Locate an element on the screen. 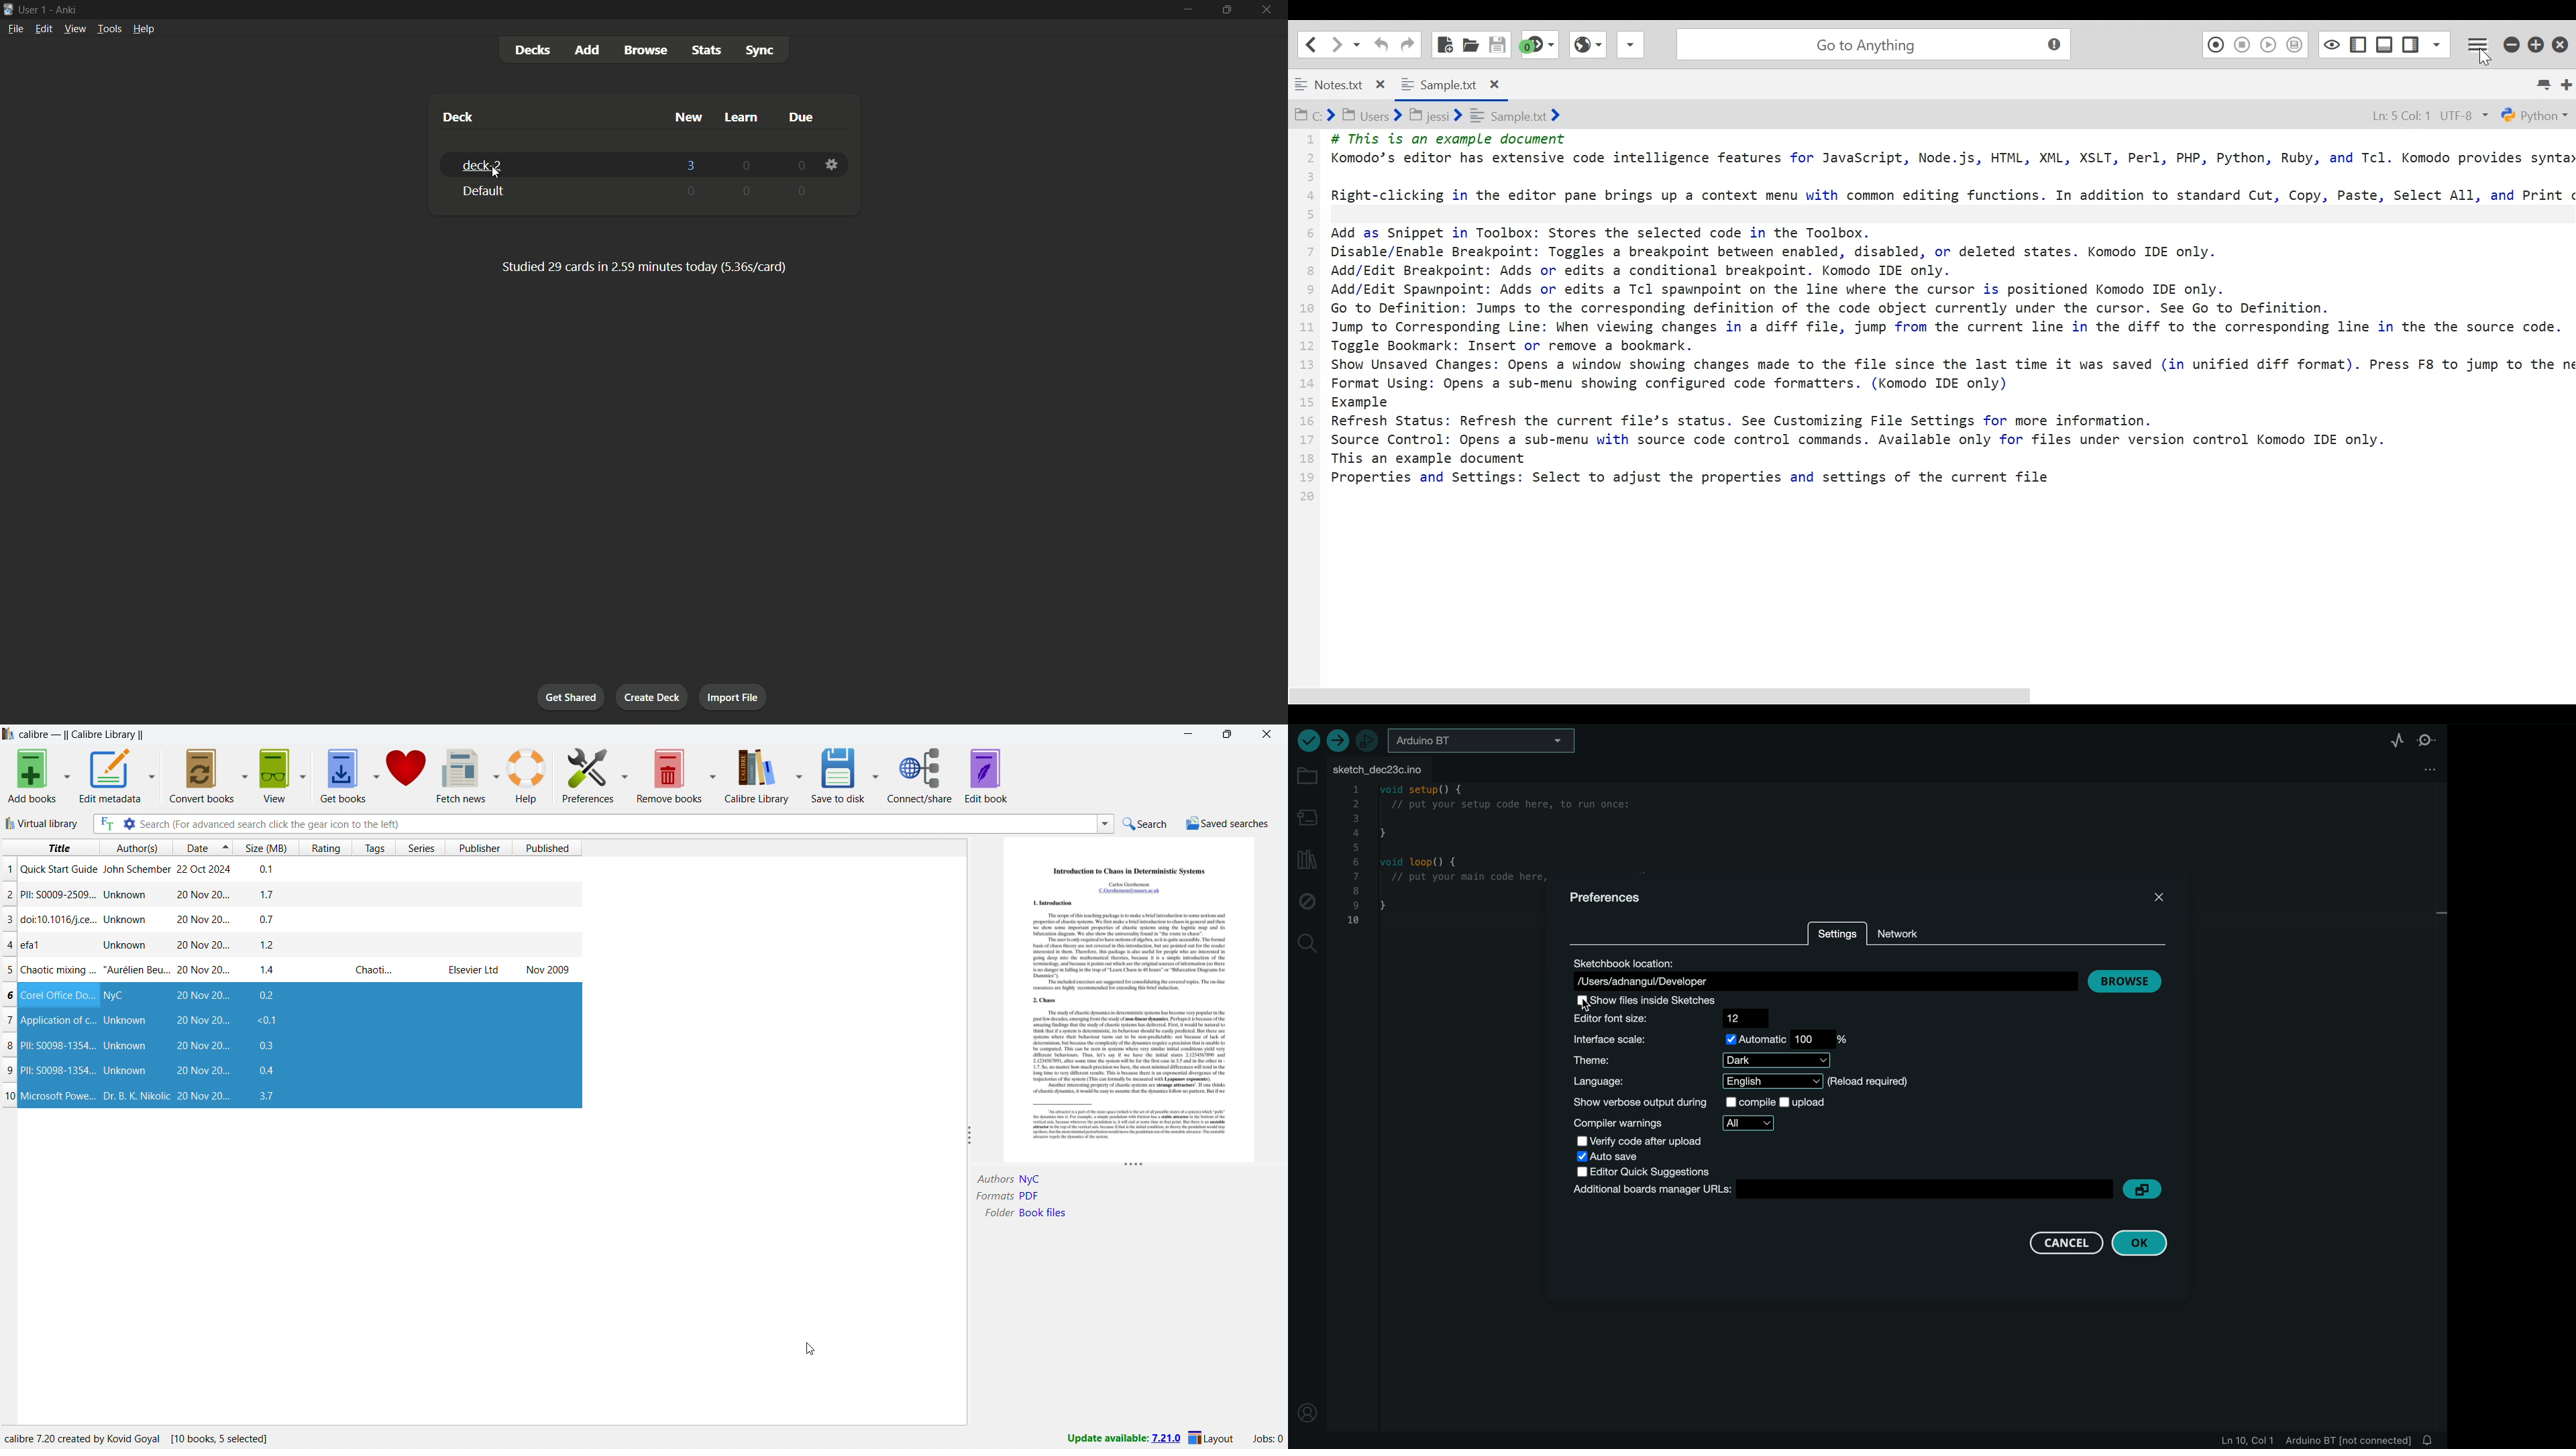 The height and width of the screenshot is (1456, 2576). View Browser is located at coordinates (1587, 44).